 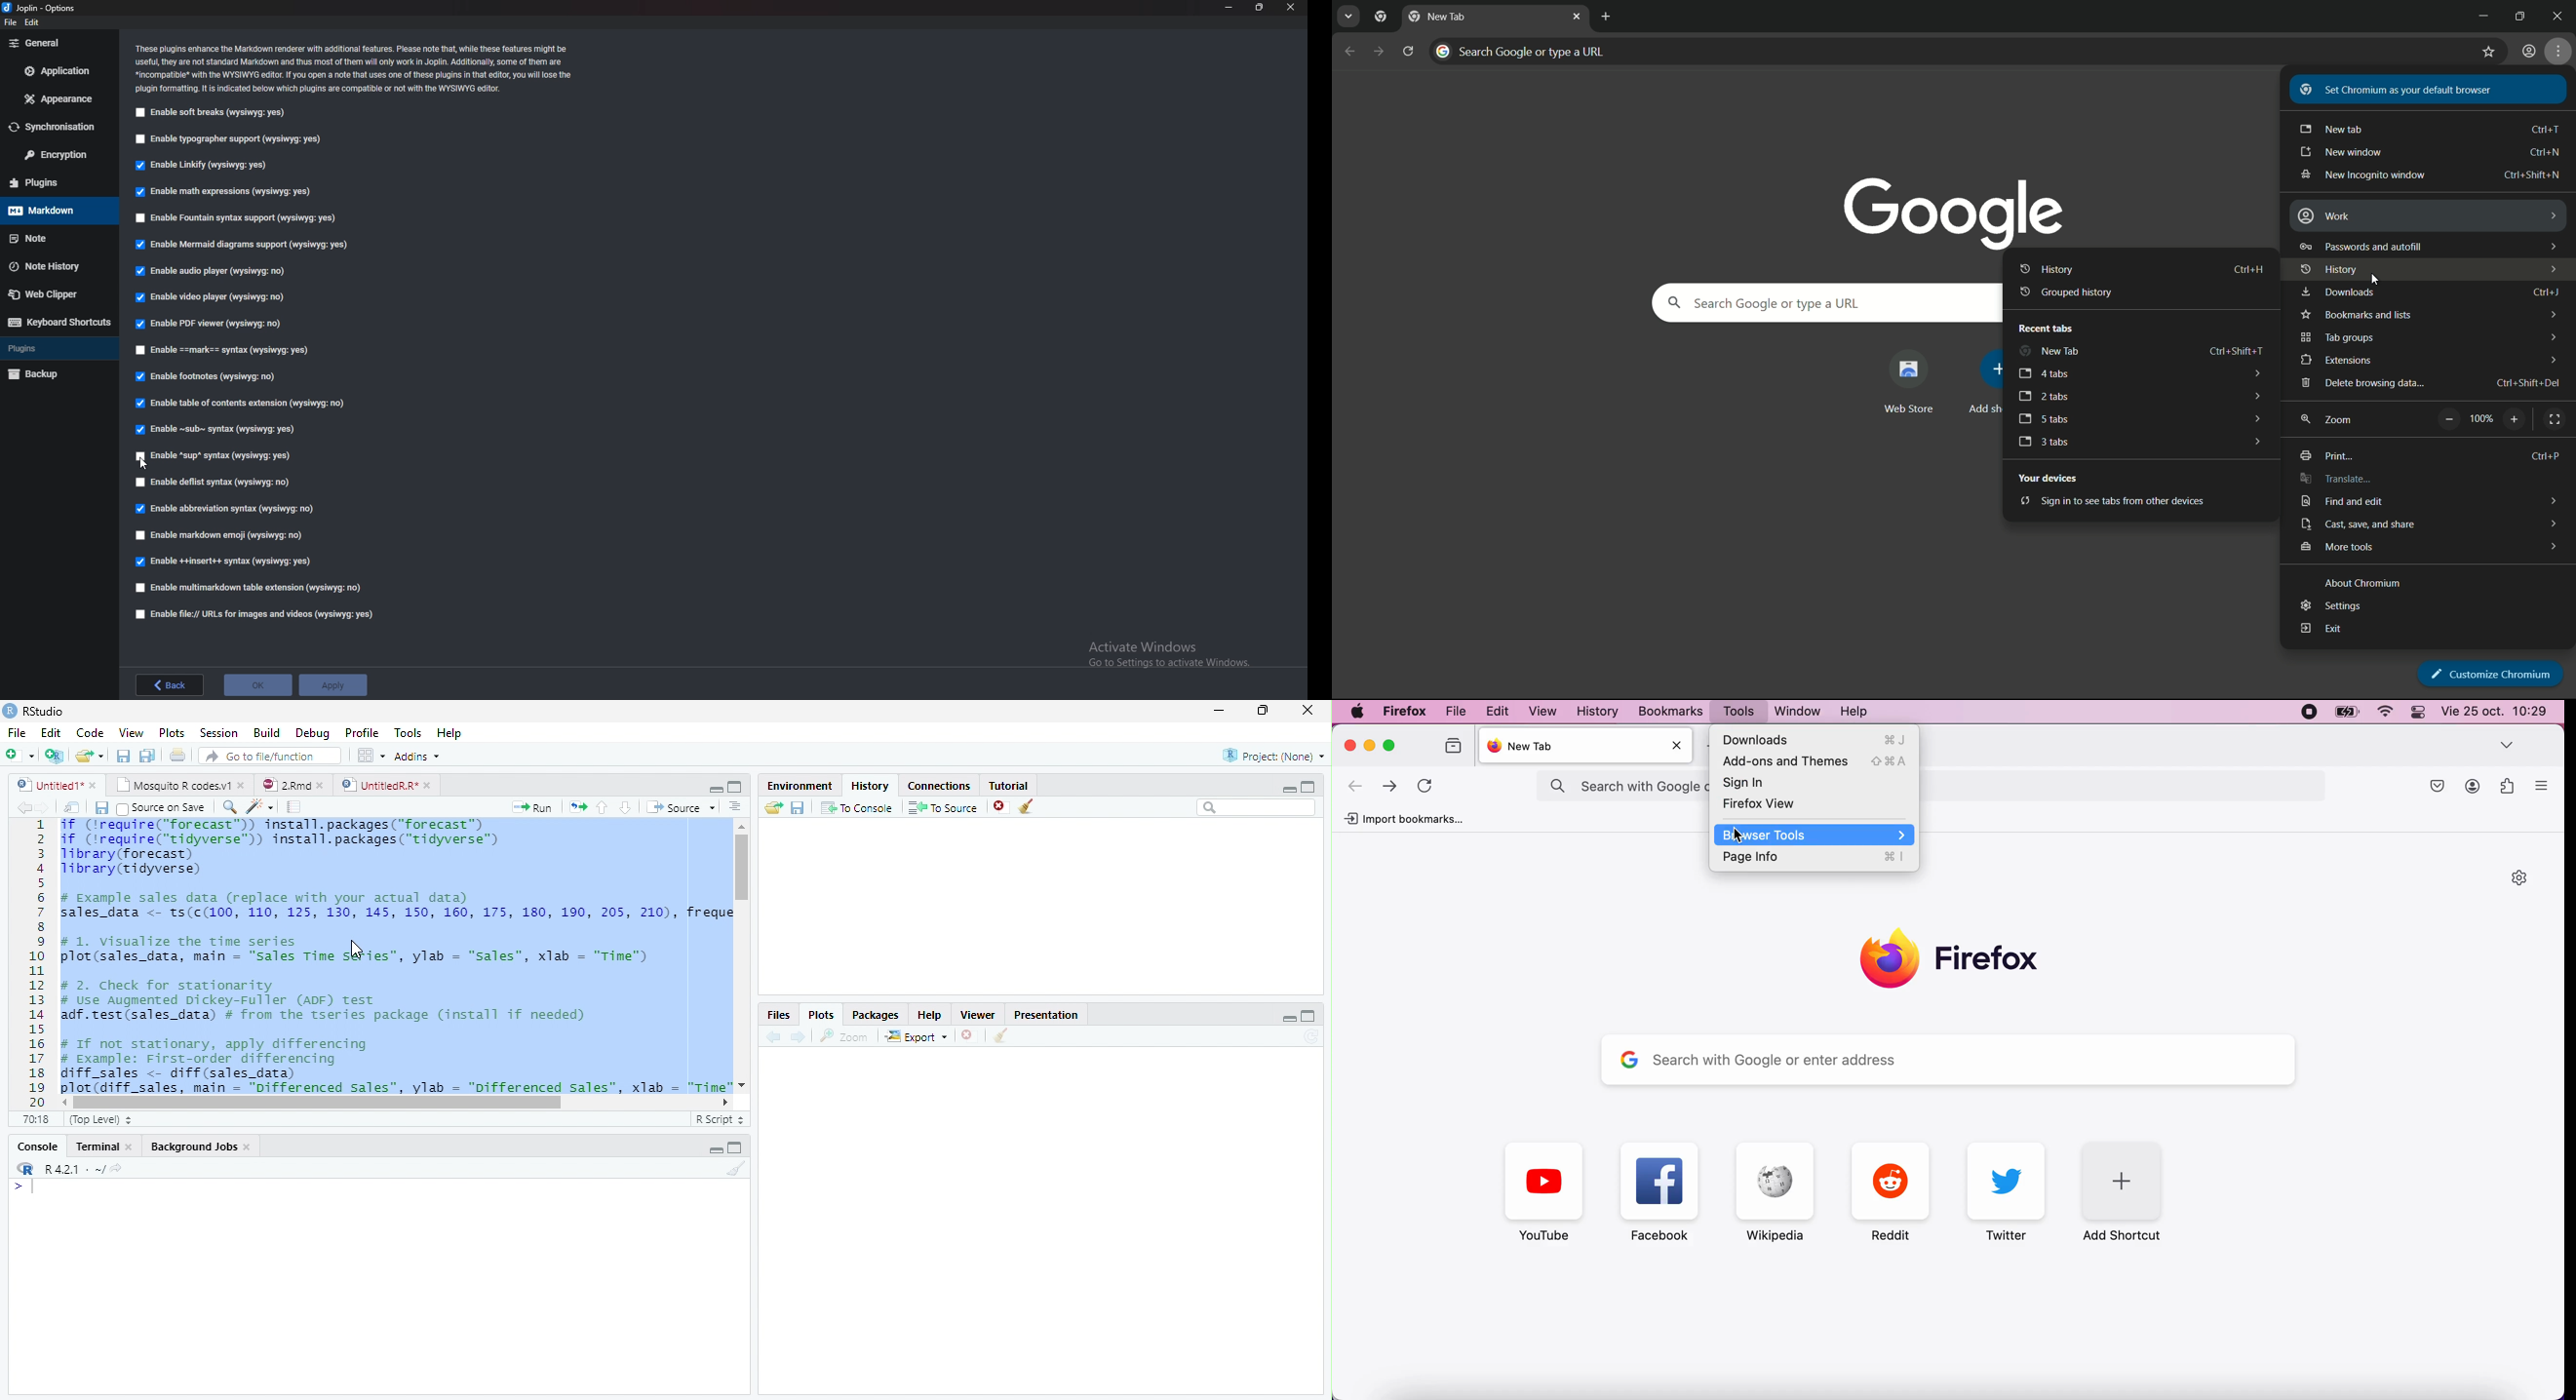 What do you see at coordinates (395, 1104) in the screenshot?
I see `Scroll` at bounding box center [395, 1104].